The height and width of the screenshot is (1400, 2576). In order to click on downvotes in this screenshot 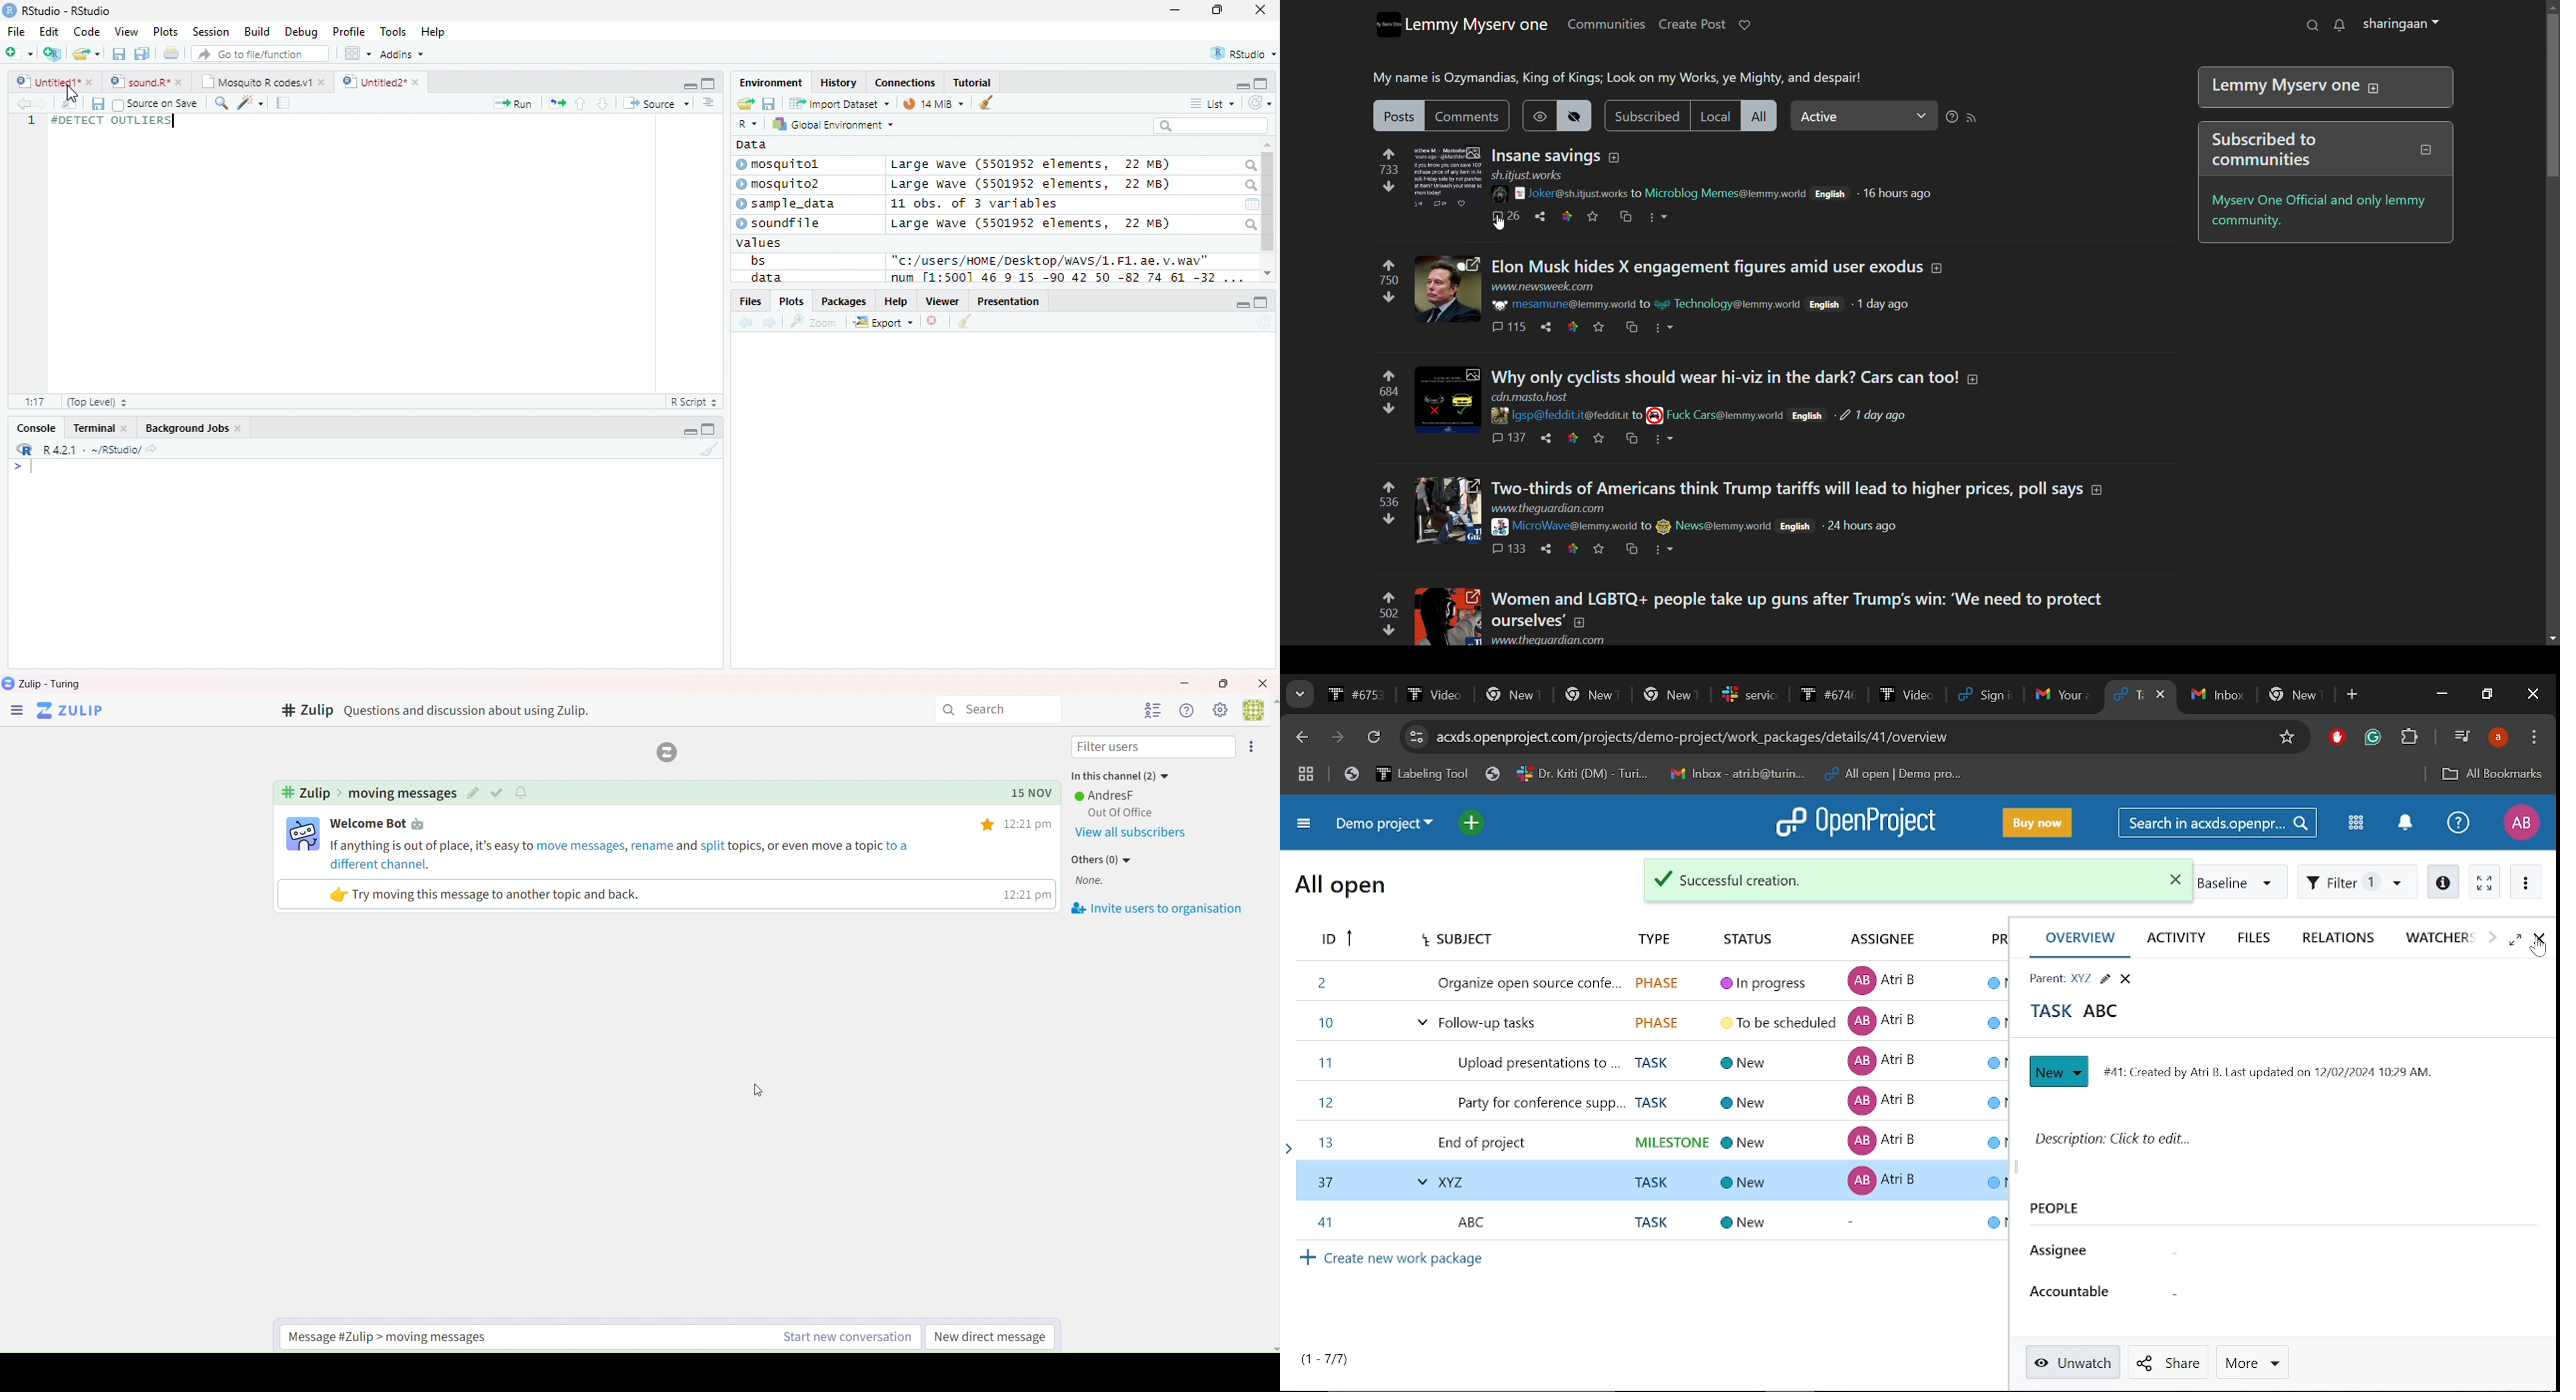, I will do `click(1385, 408)`.